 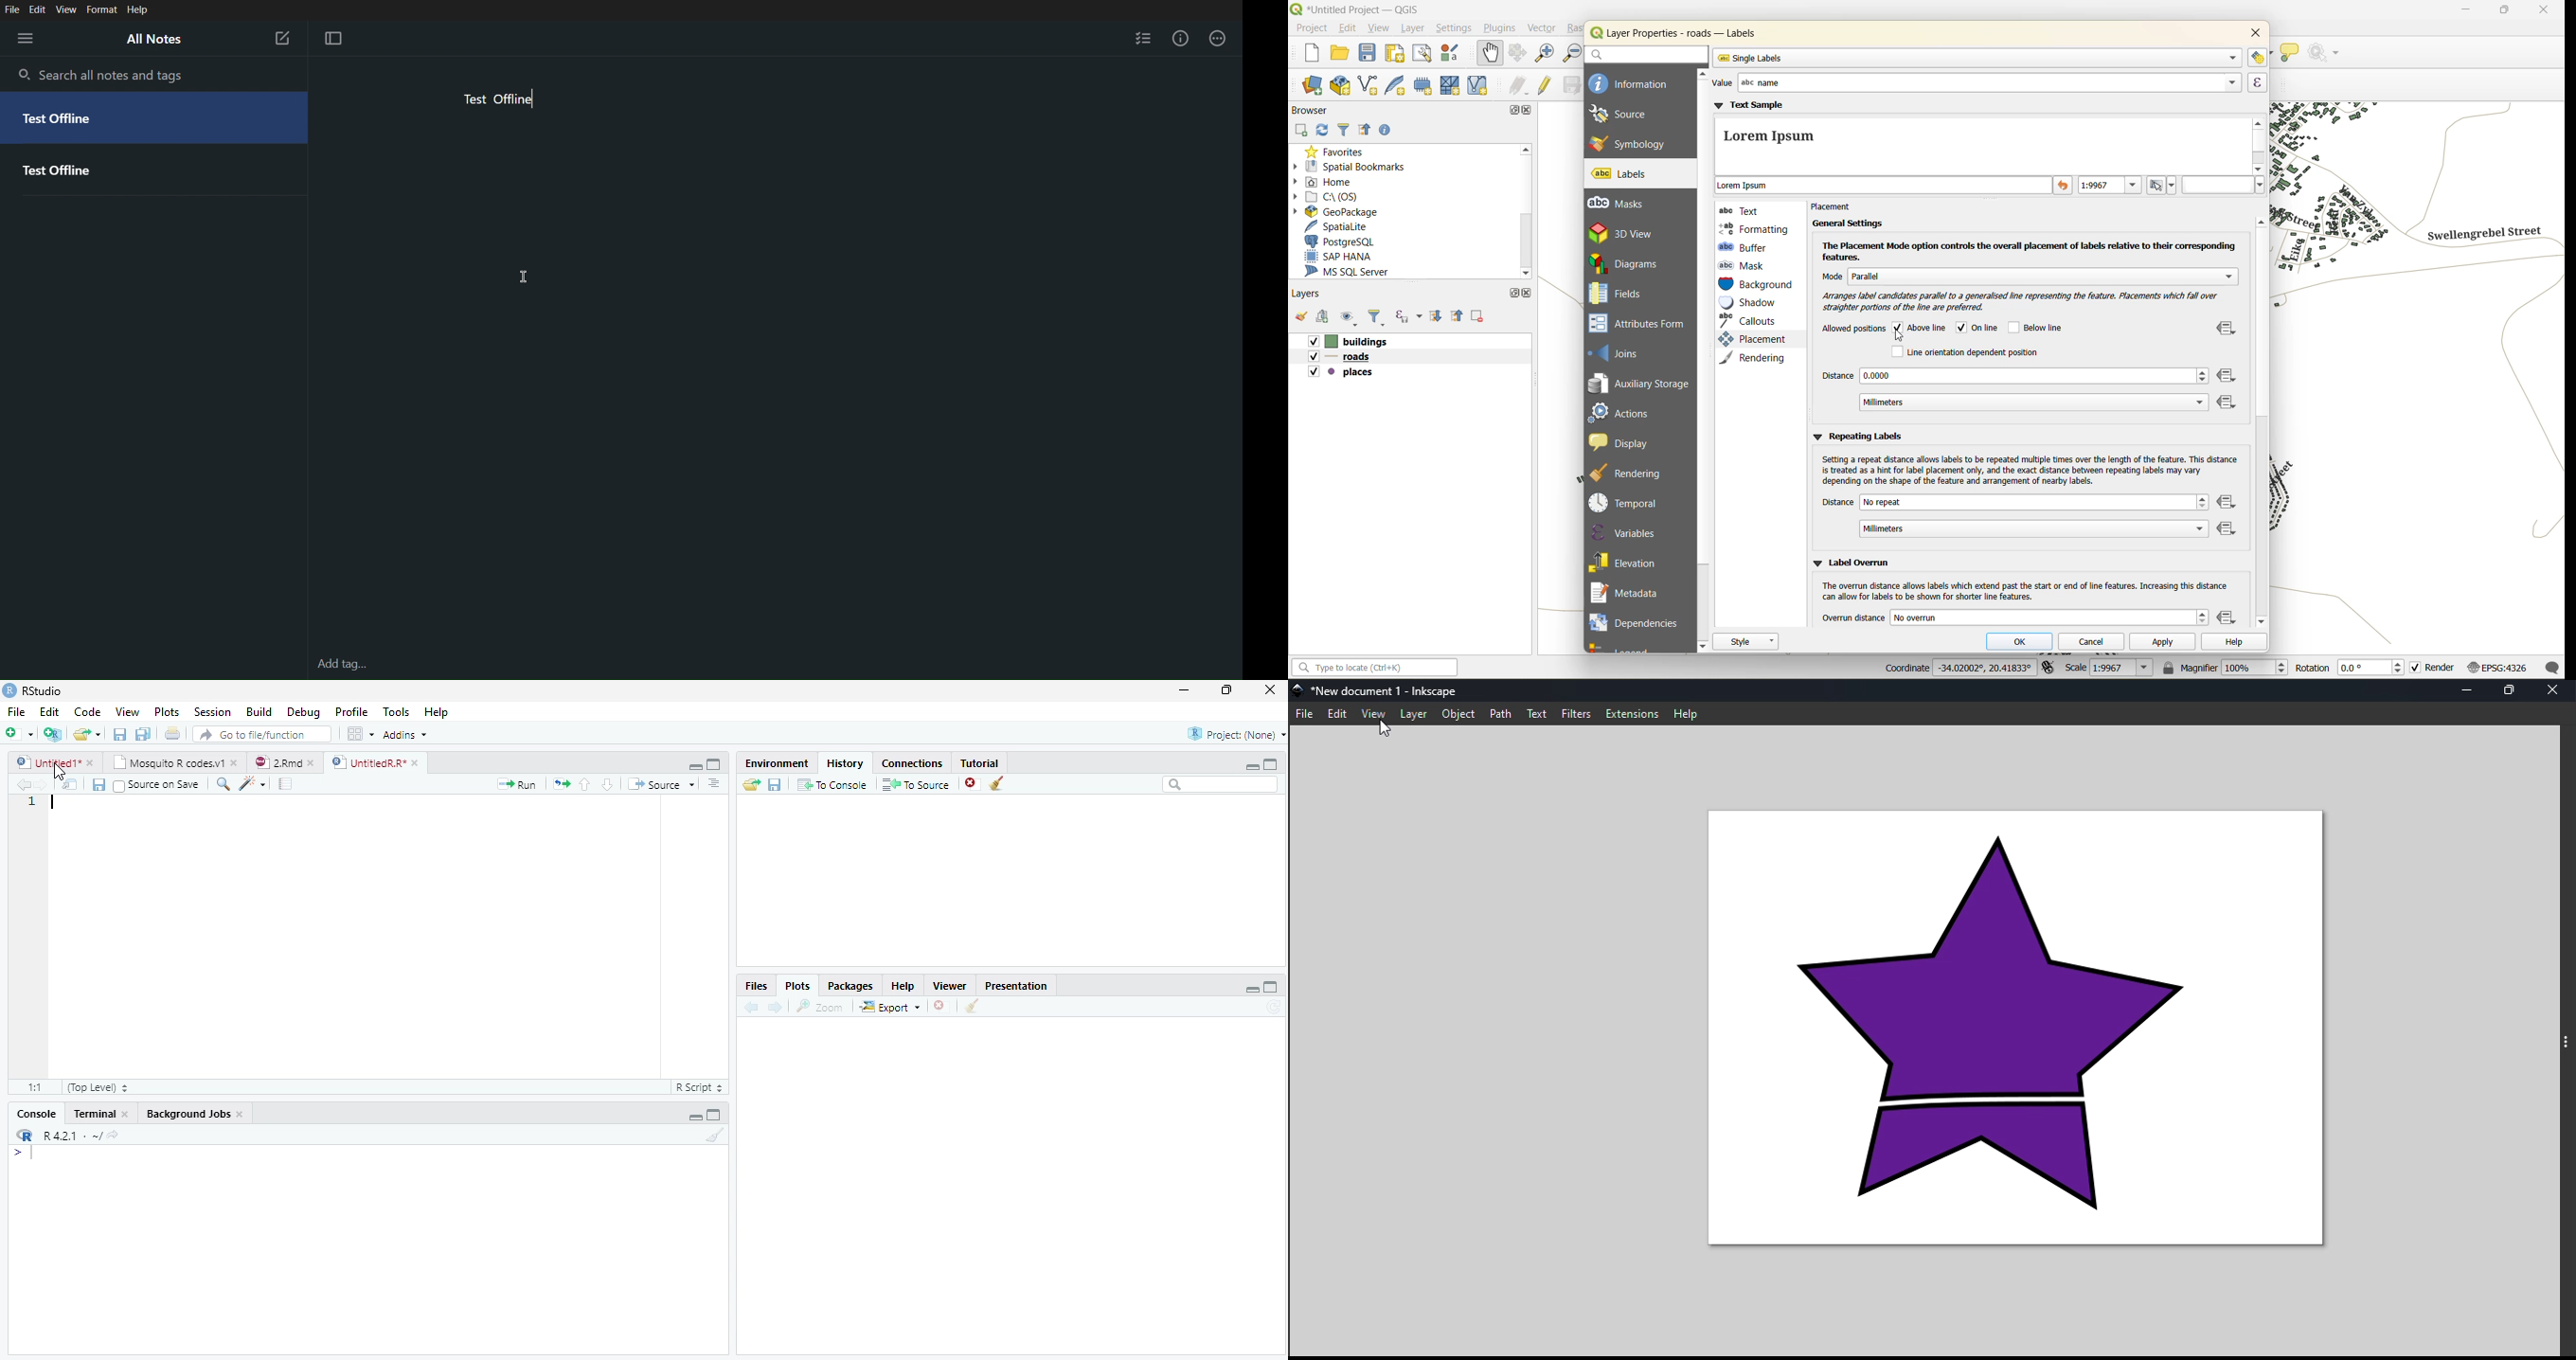 What do you see at coordinates (1272, 763) in the screenshot?
I see `Maximize` at bounding box center [1272, 763].